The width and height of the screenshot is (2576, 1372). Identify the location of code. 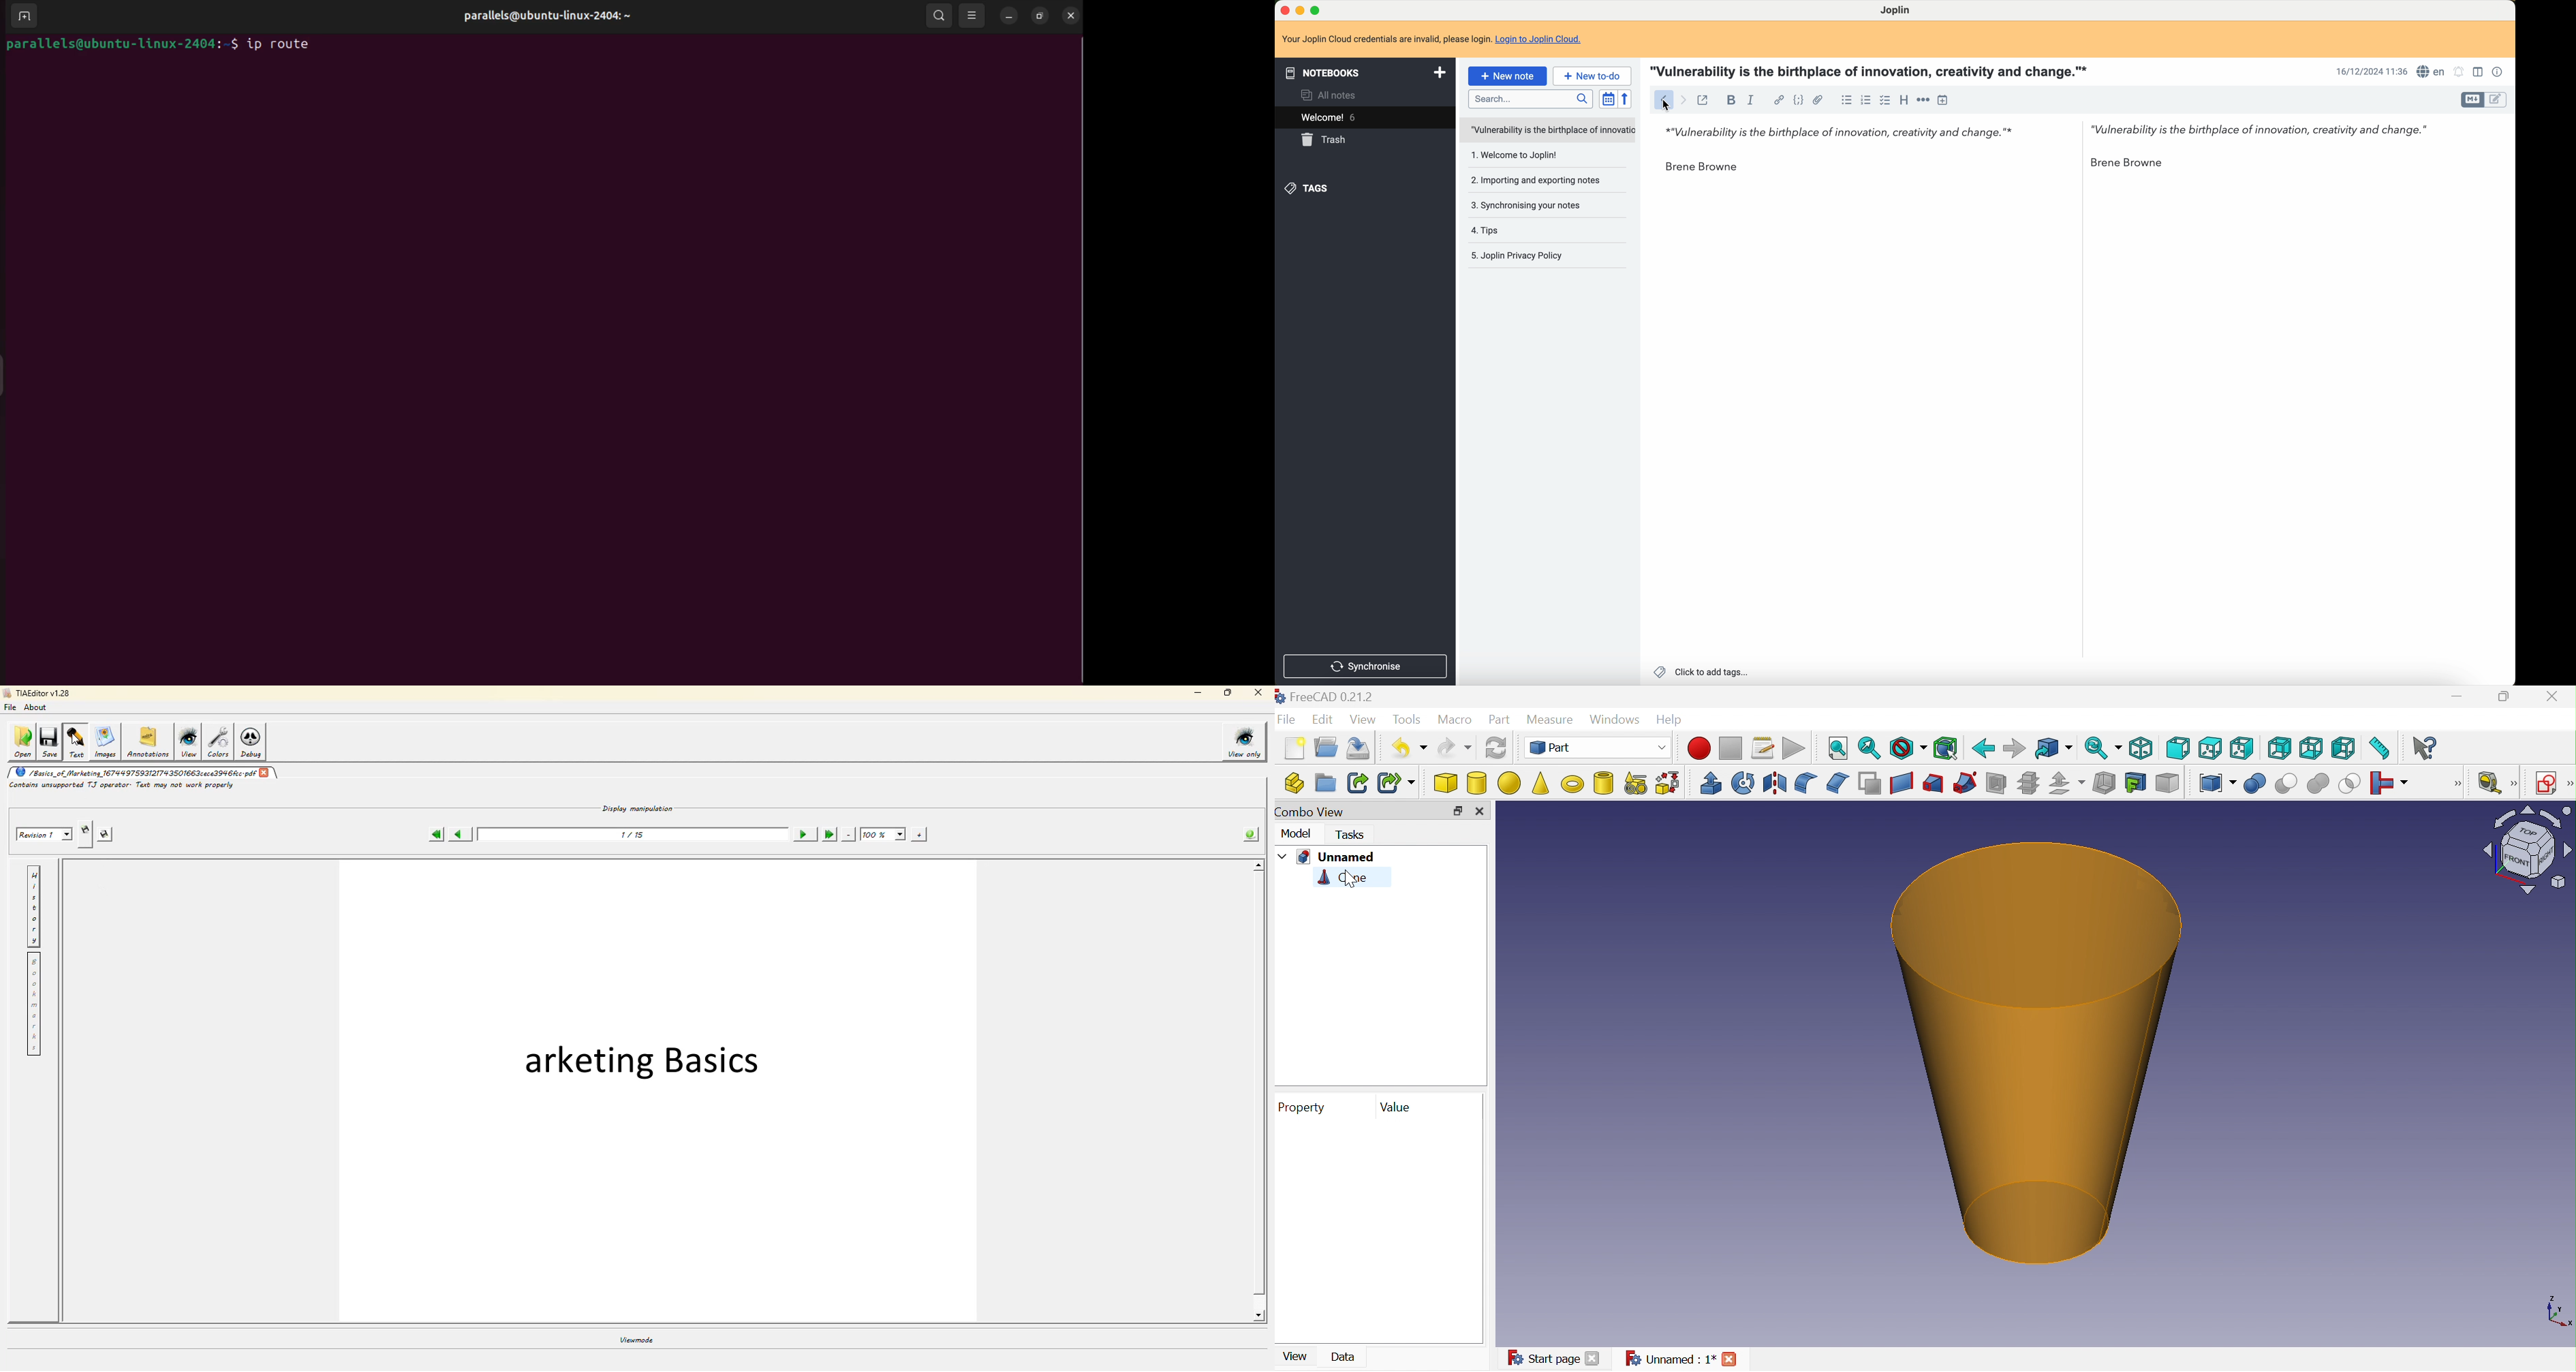
(1797, 100).